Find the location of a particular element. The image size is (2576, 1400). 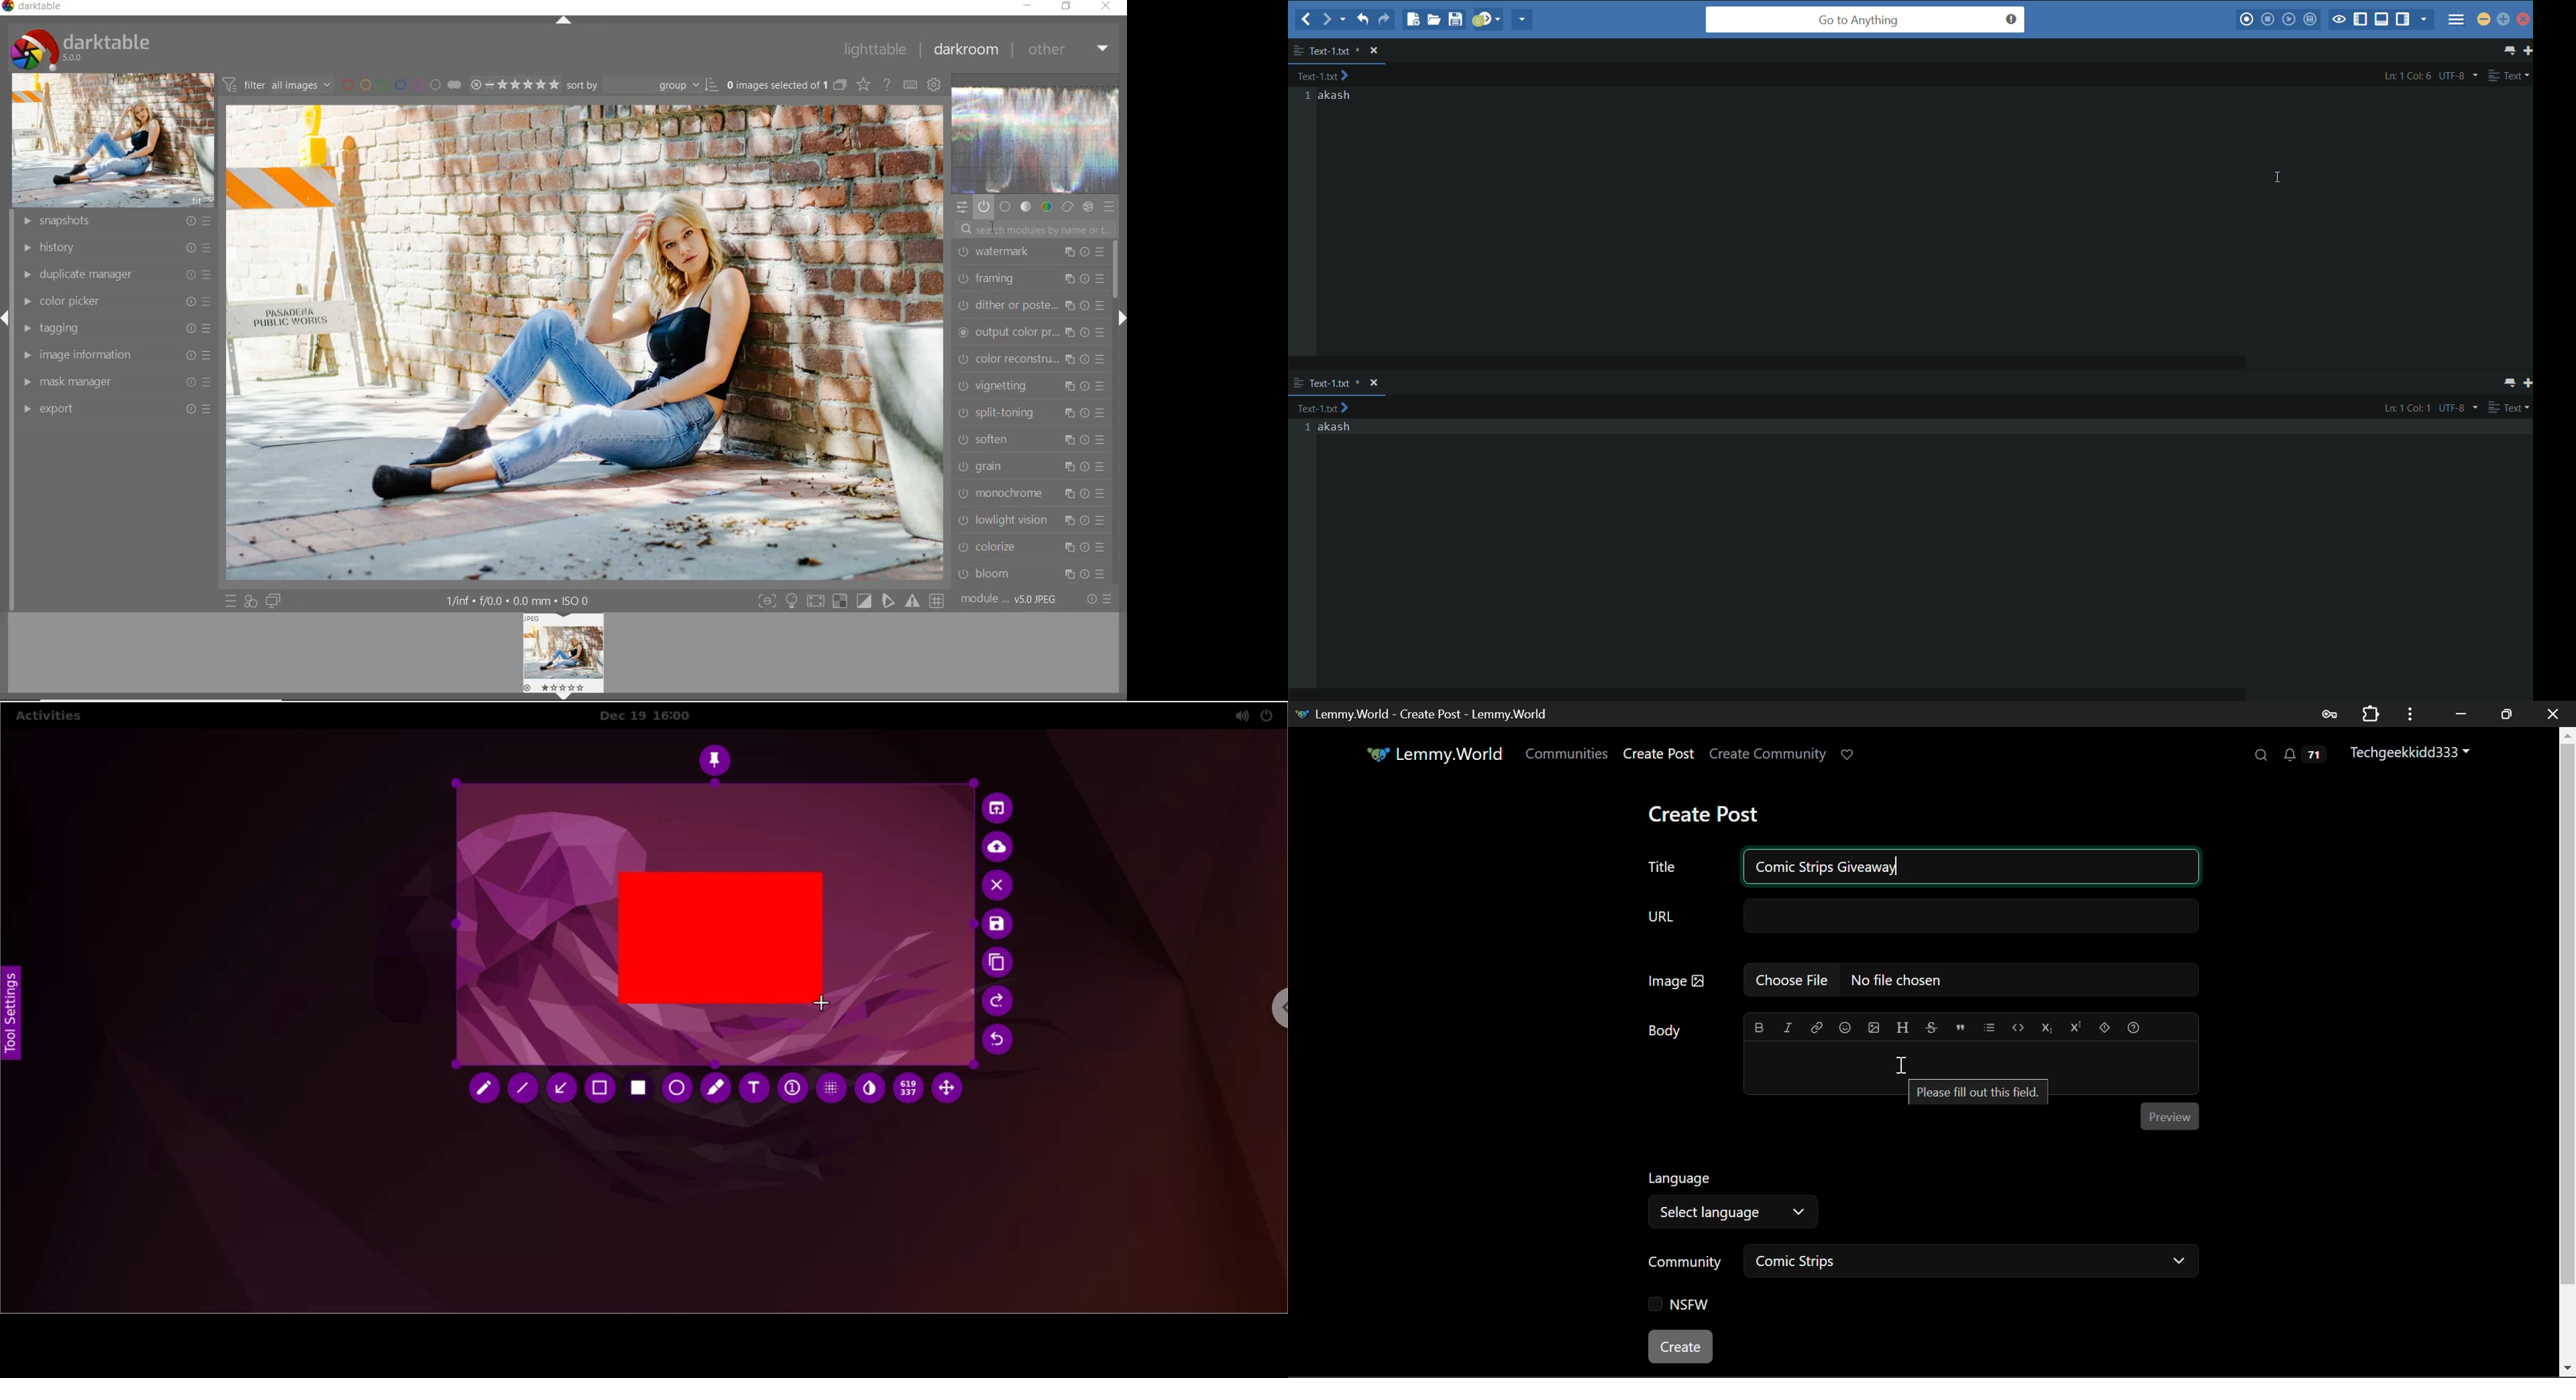

Options is located at coordinates (2408, 714).